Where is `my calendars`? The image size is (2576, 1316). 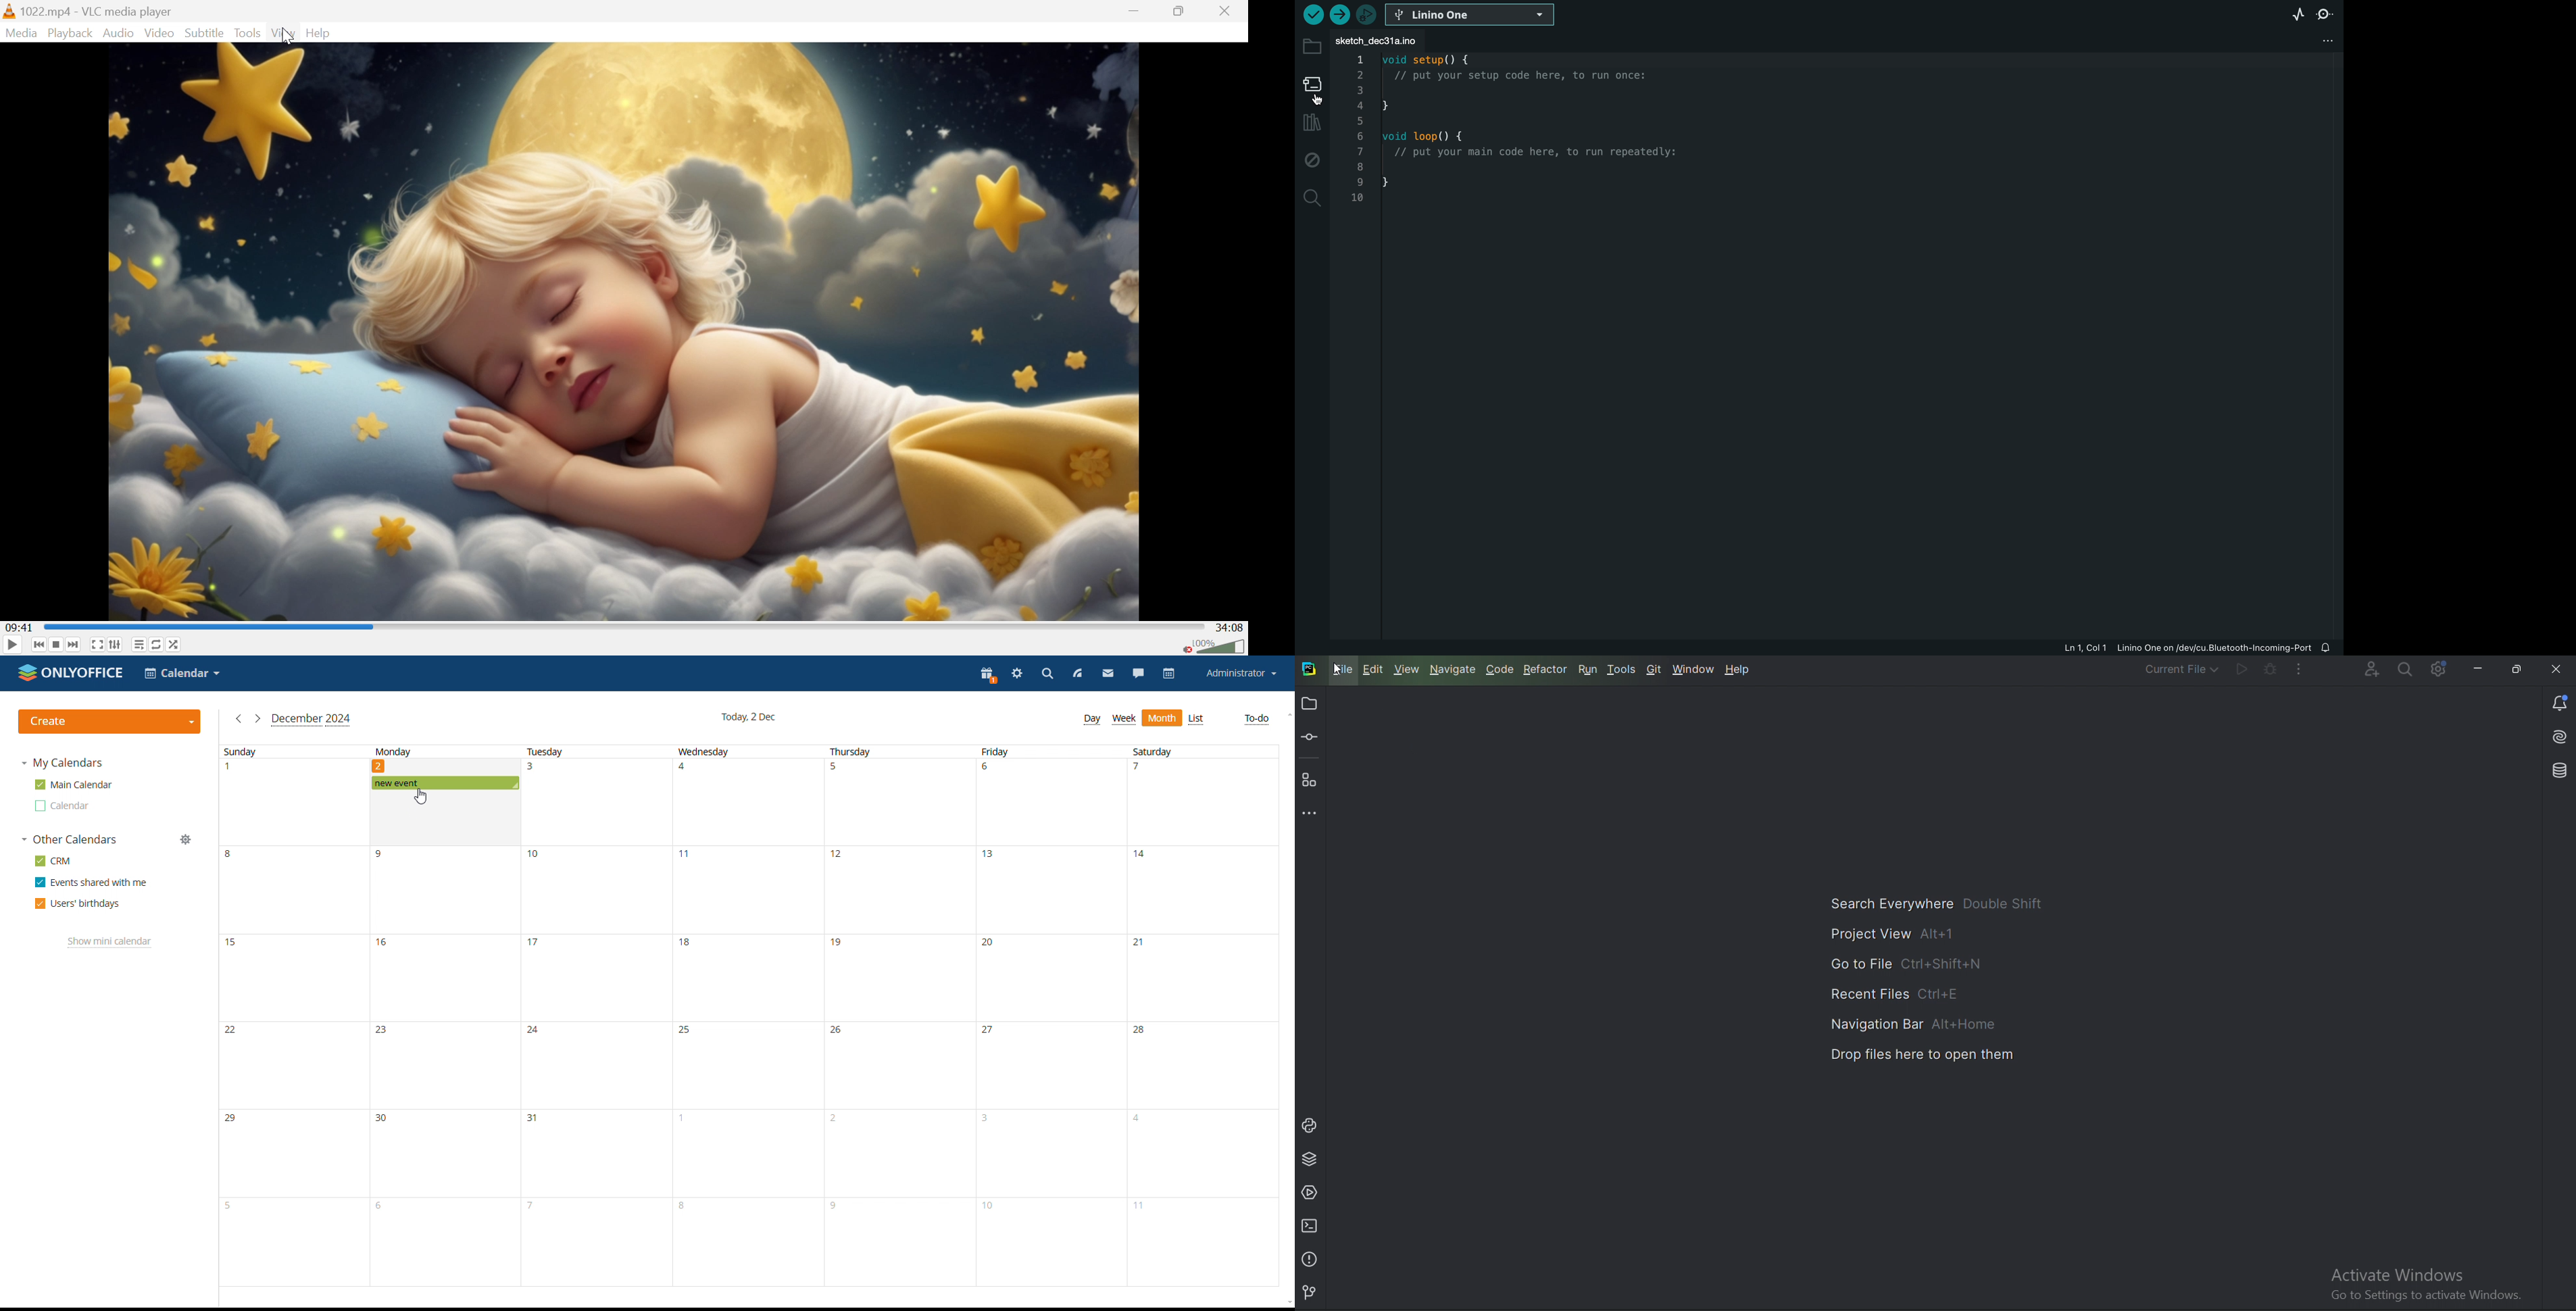
my calendars is located at coordinates (61, 763).